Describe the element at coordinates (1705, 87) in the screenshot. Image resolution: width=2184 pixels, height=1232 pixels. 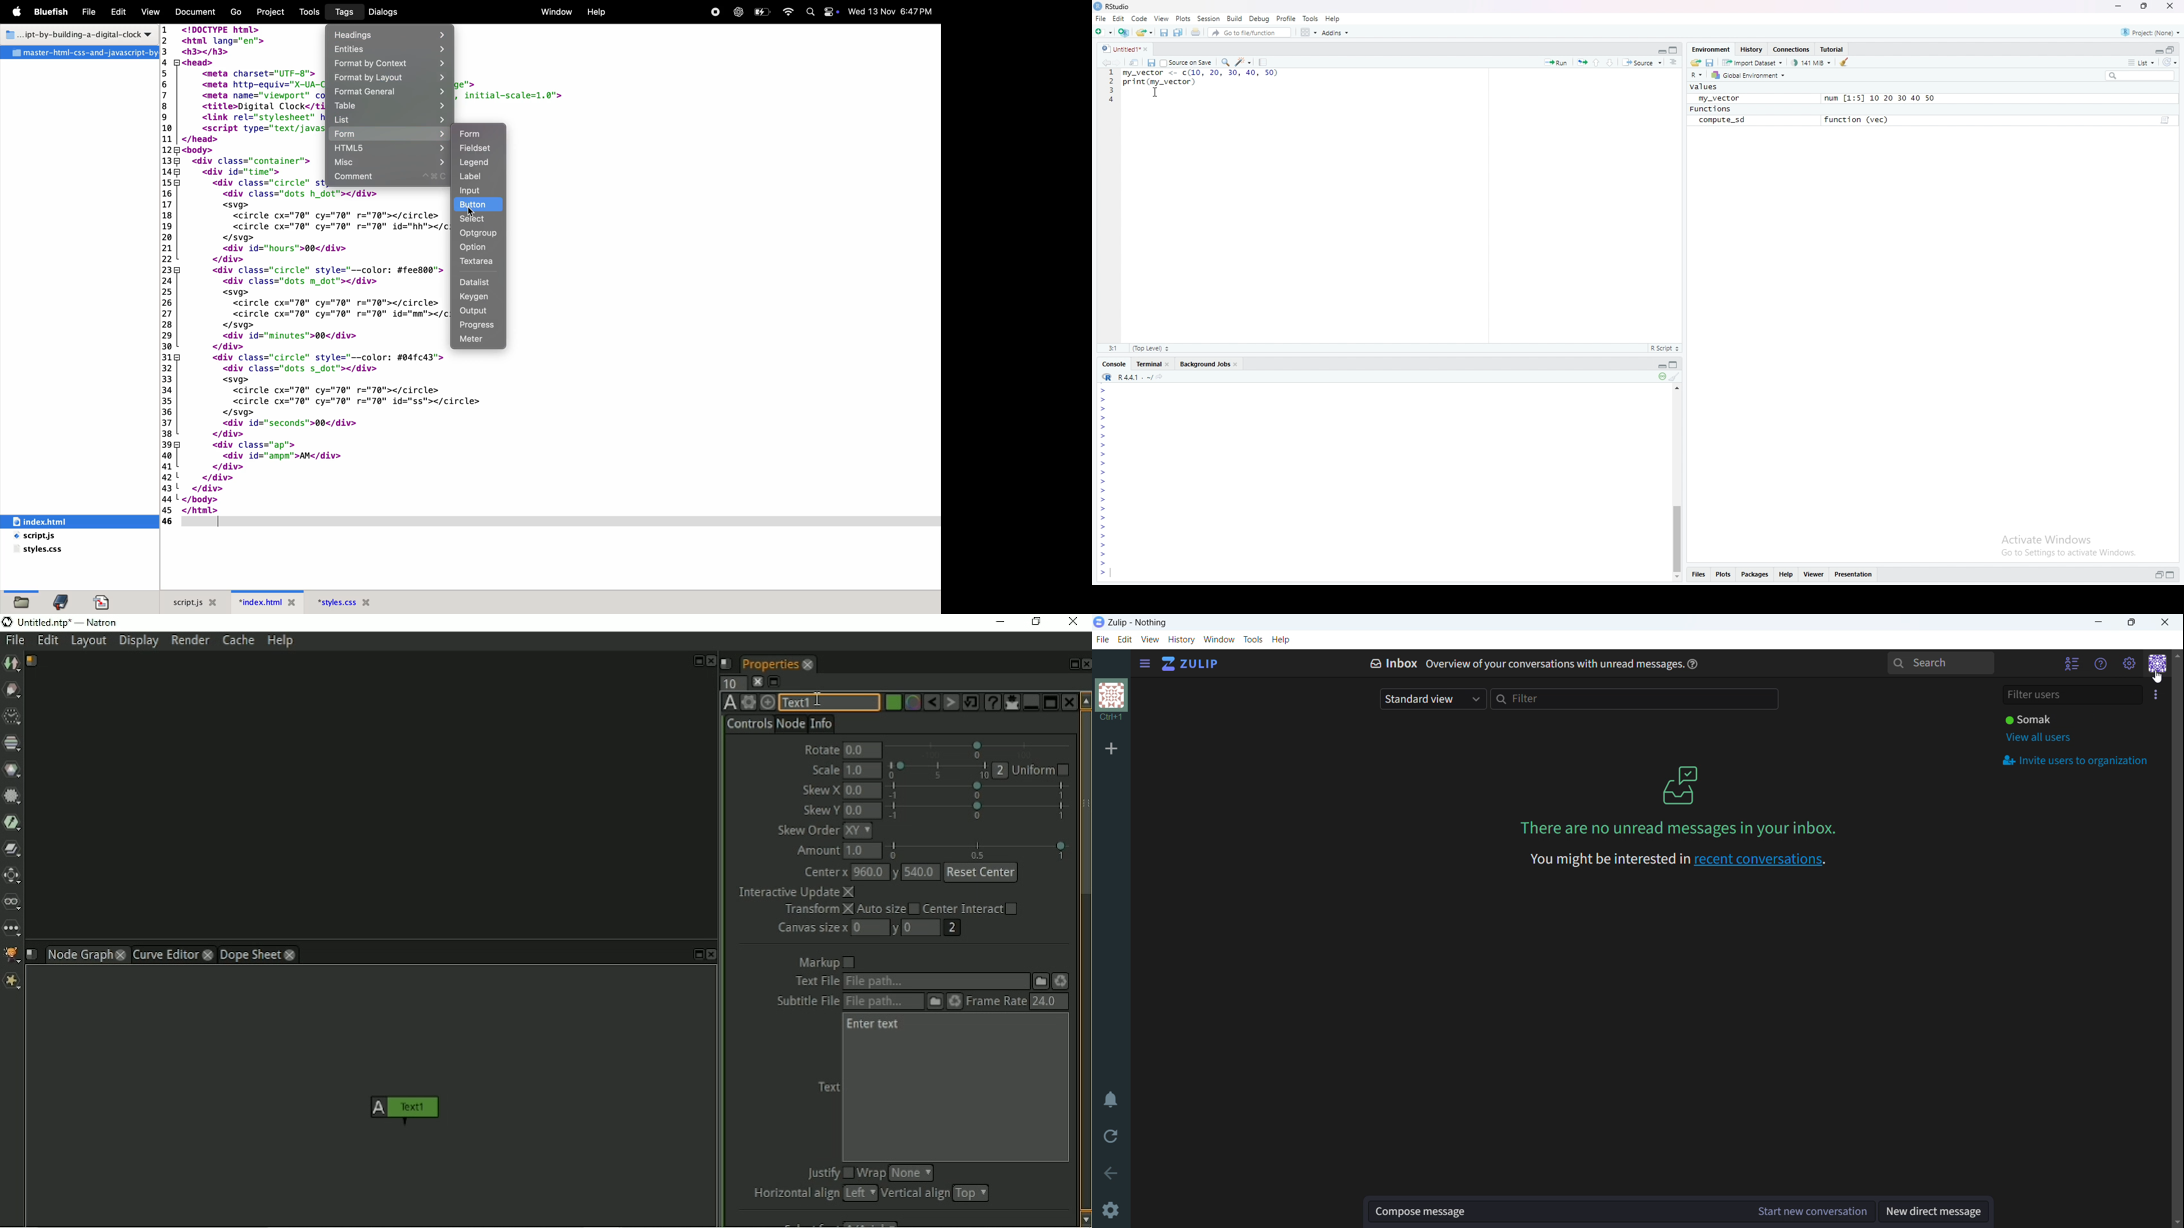
I see `Values` at that location.